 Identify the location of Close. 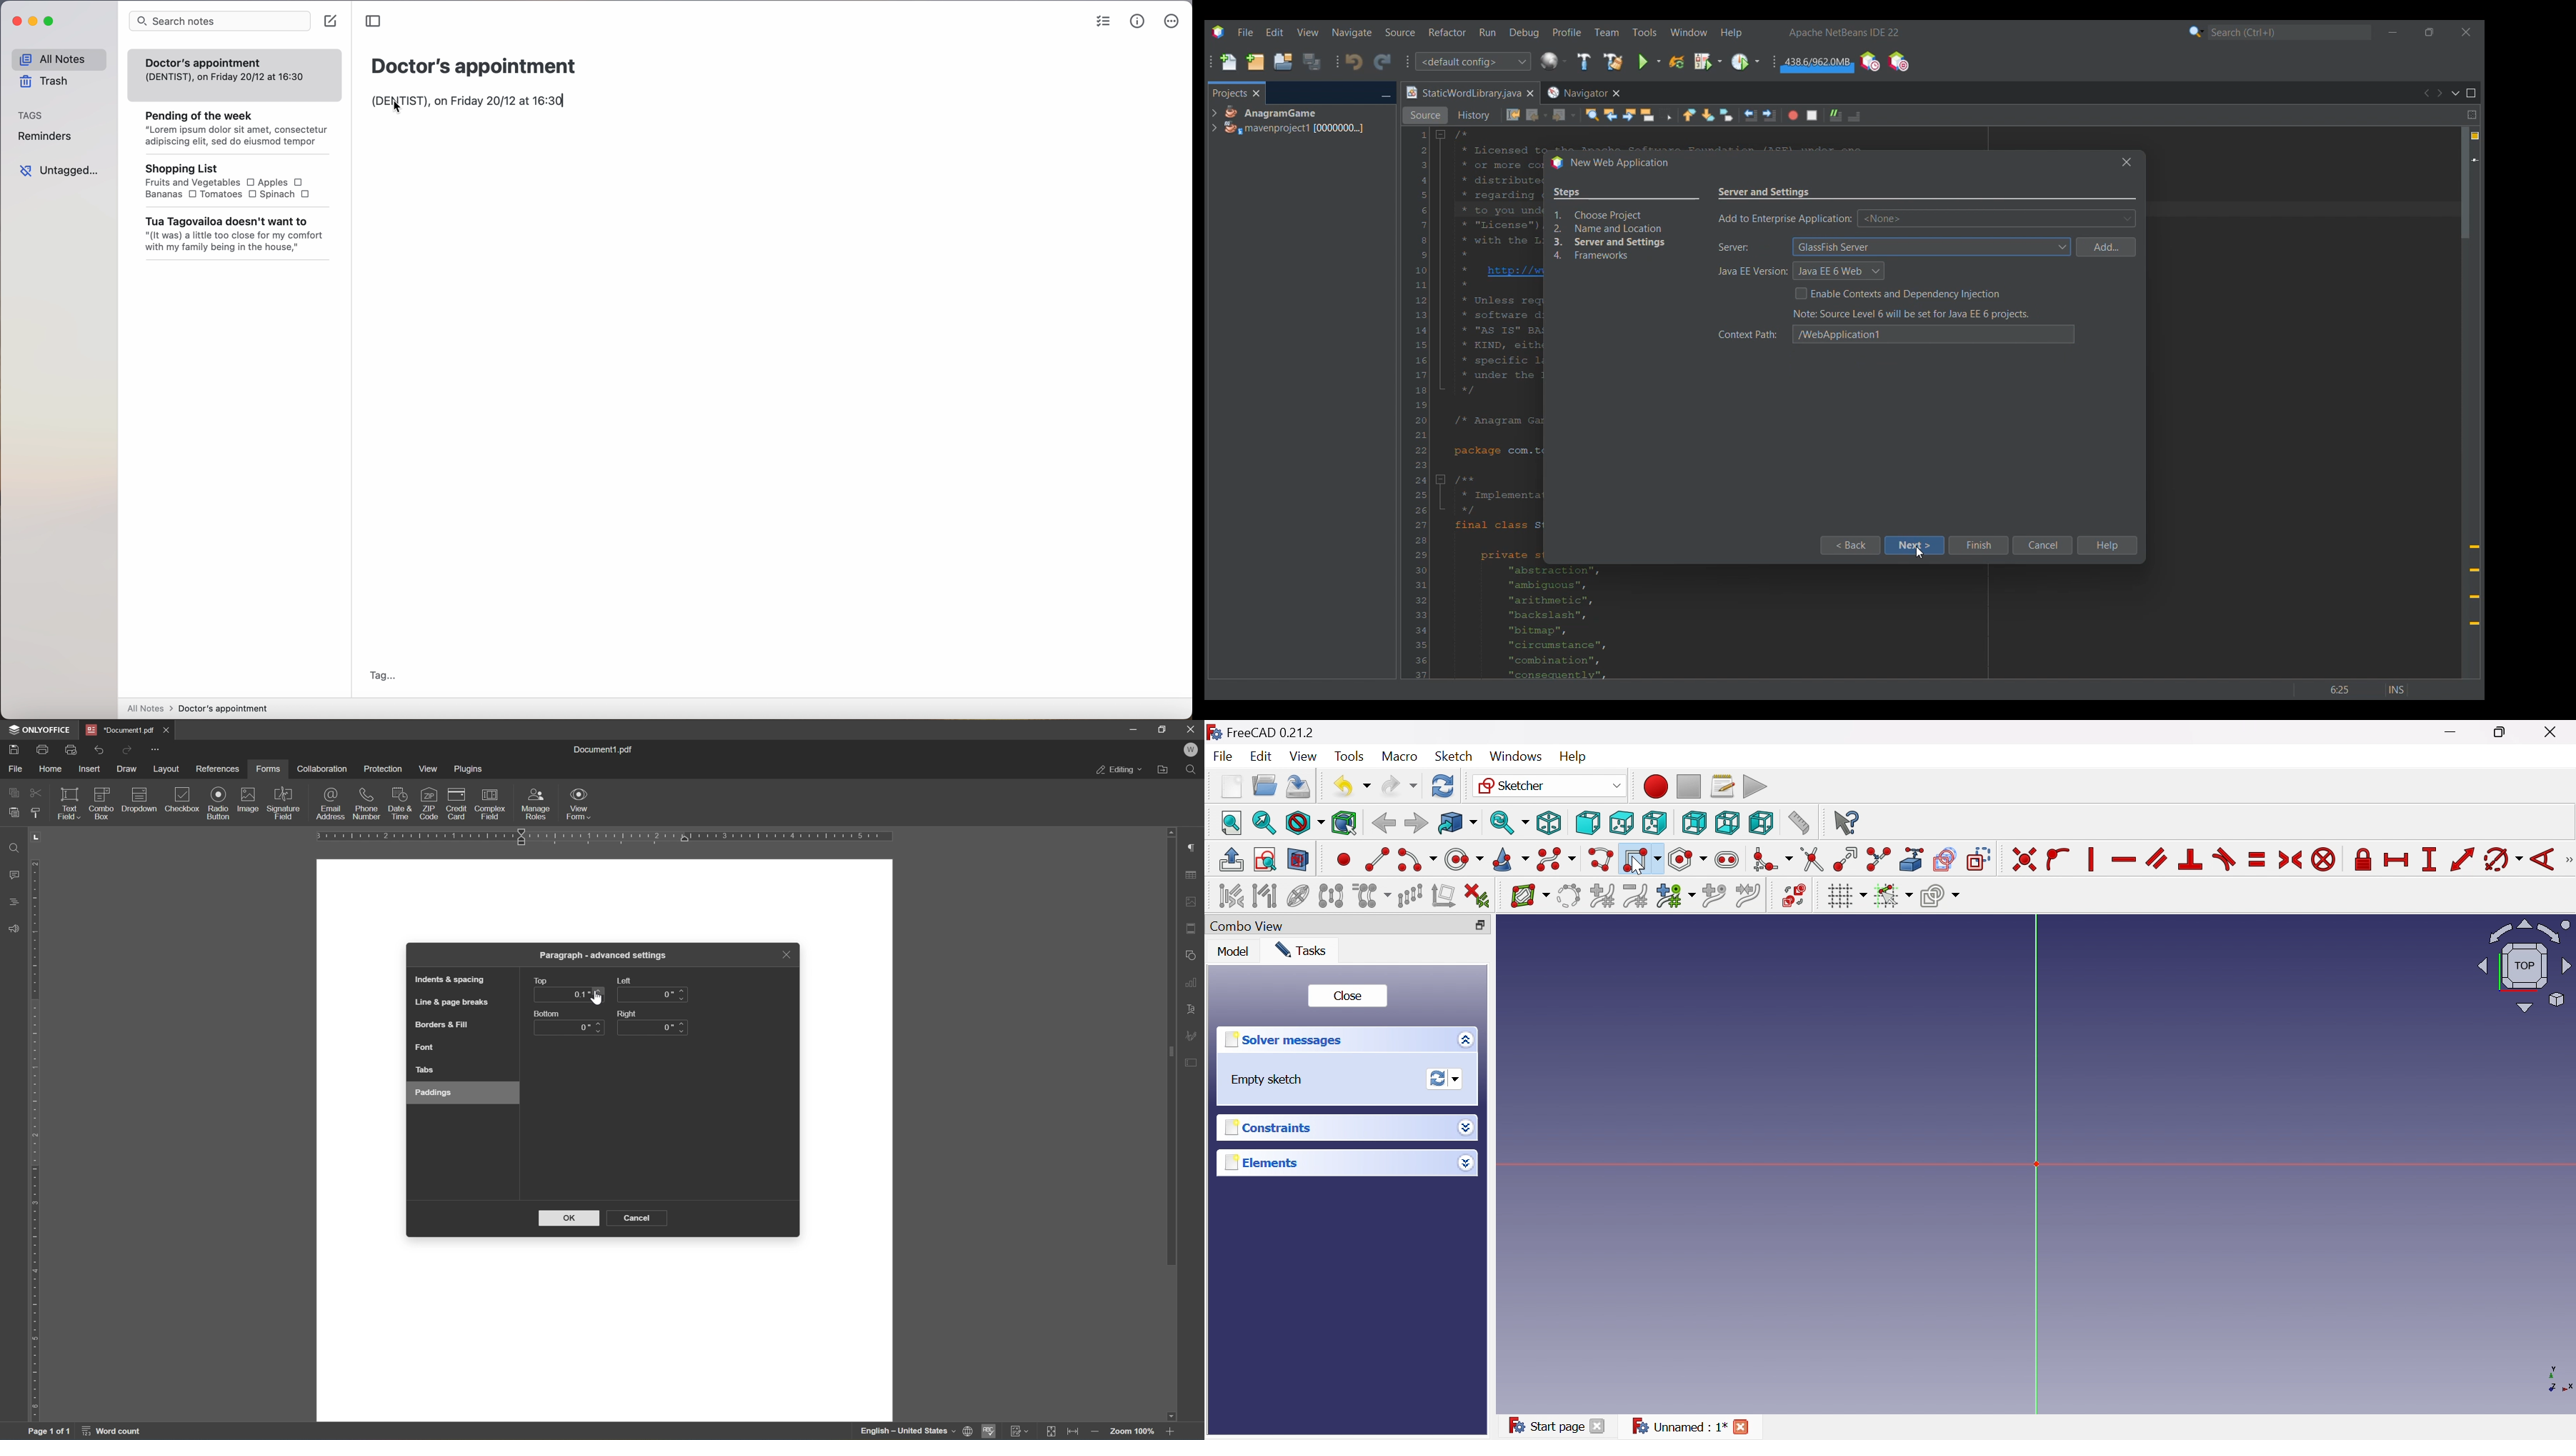
(1747, 1425).